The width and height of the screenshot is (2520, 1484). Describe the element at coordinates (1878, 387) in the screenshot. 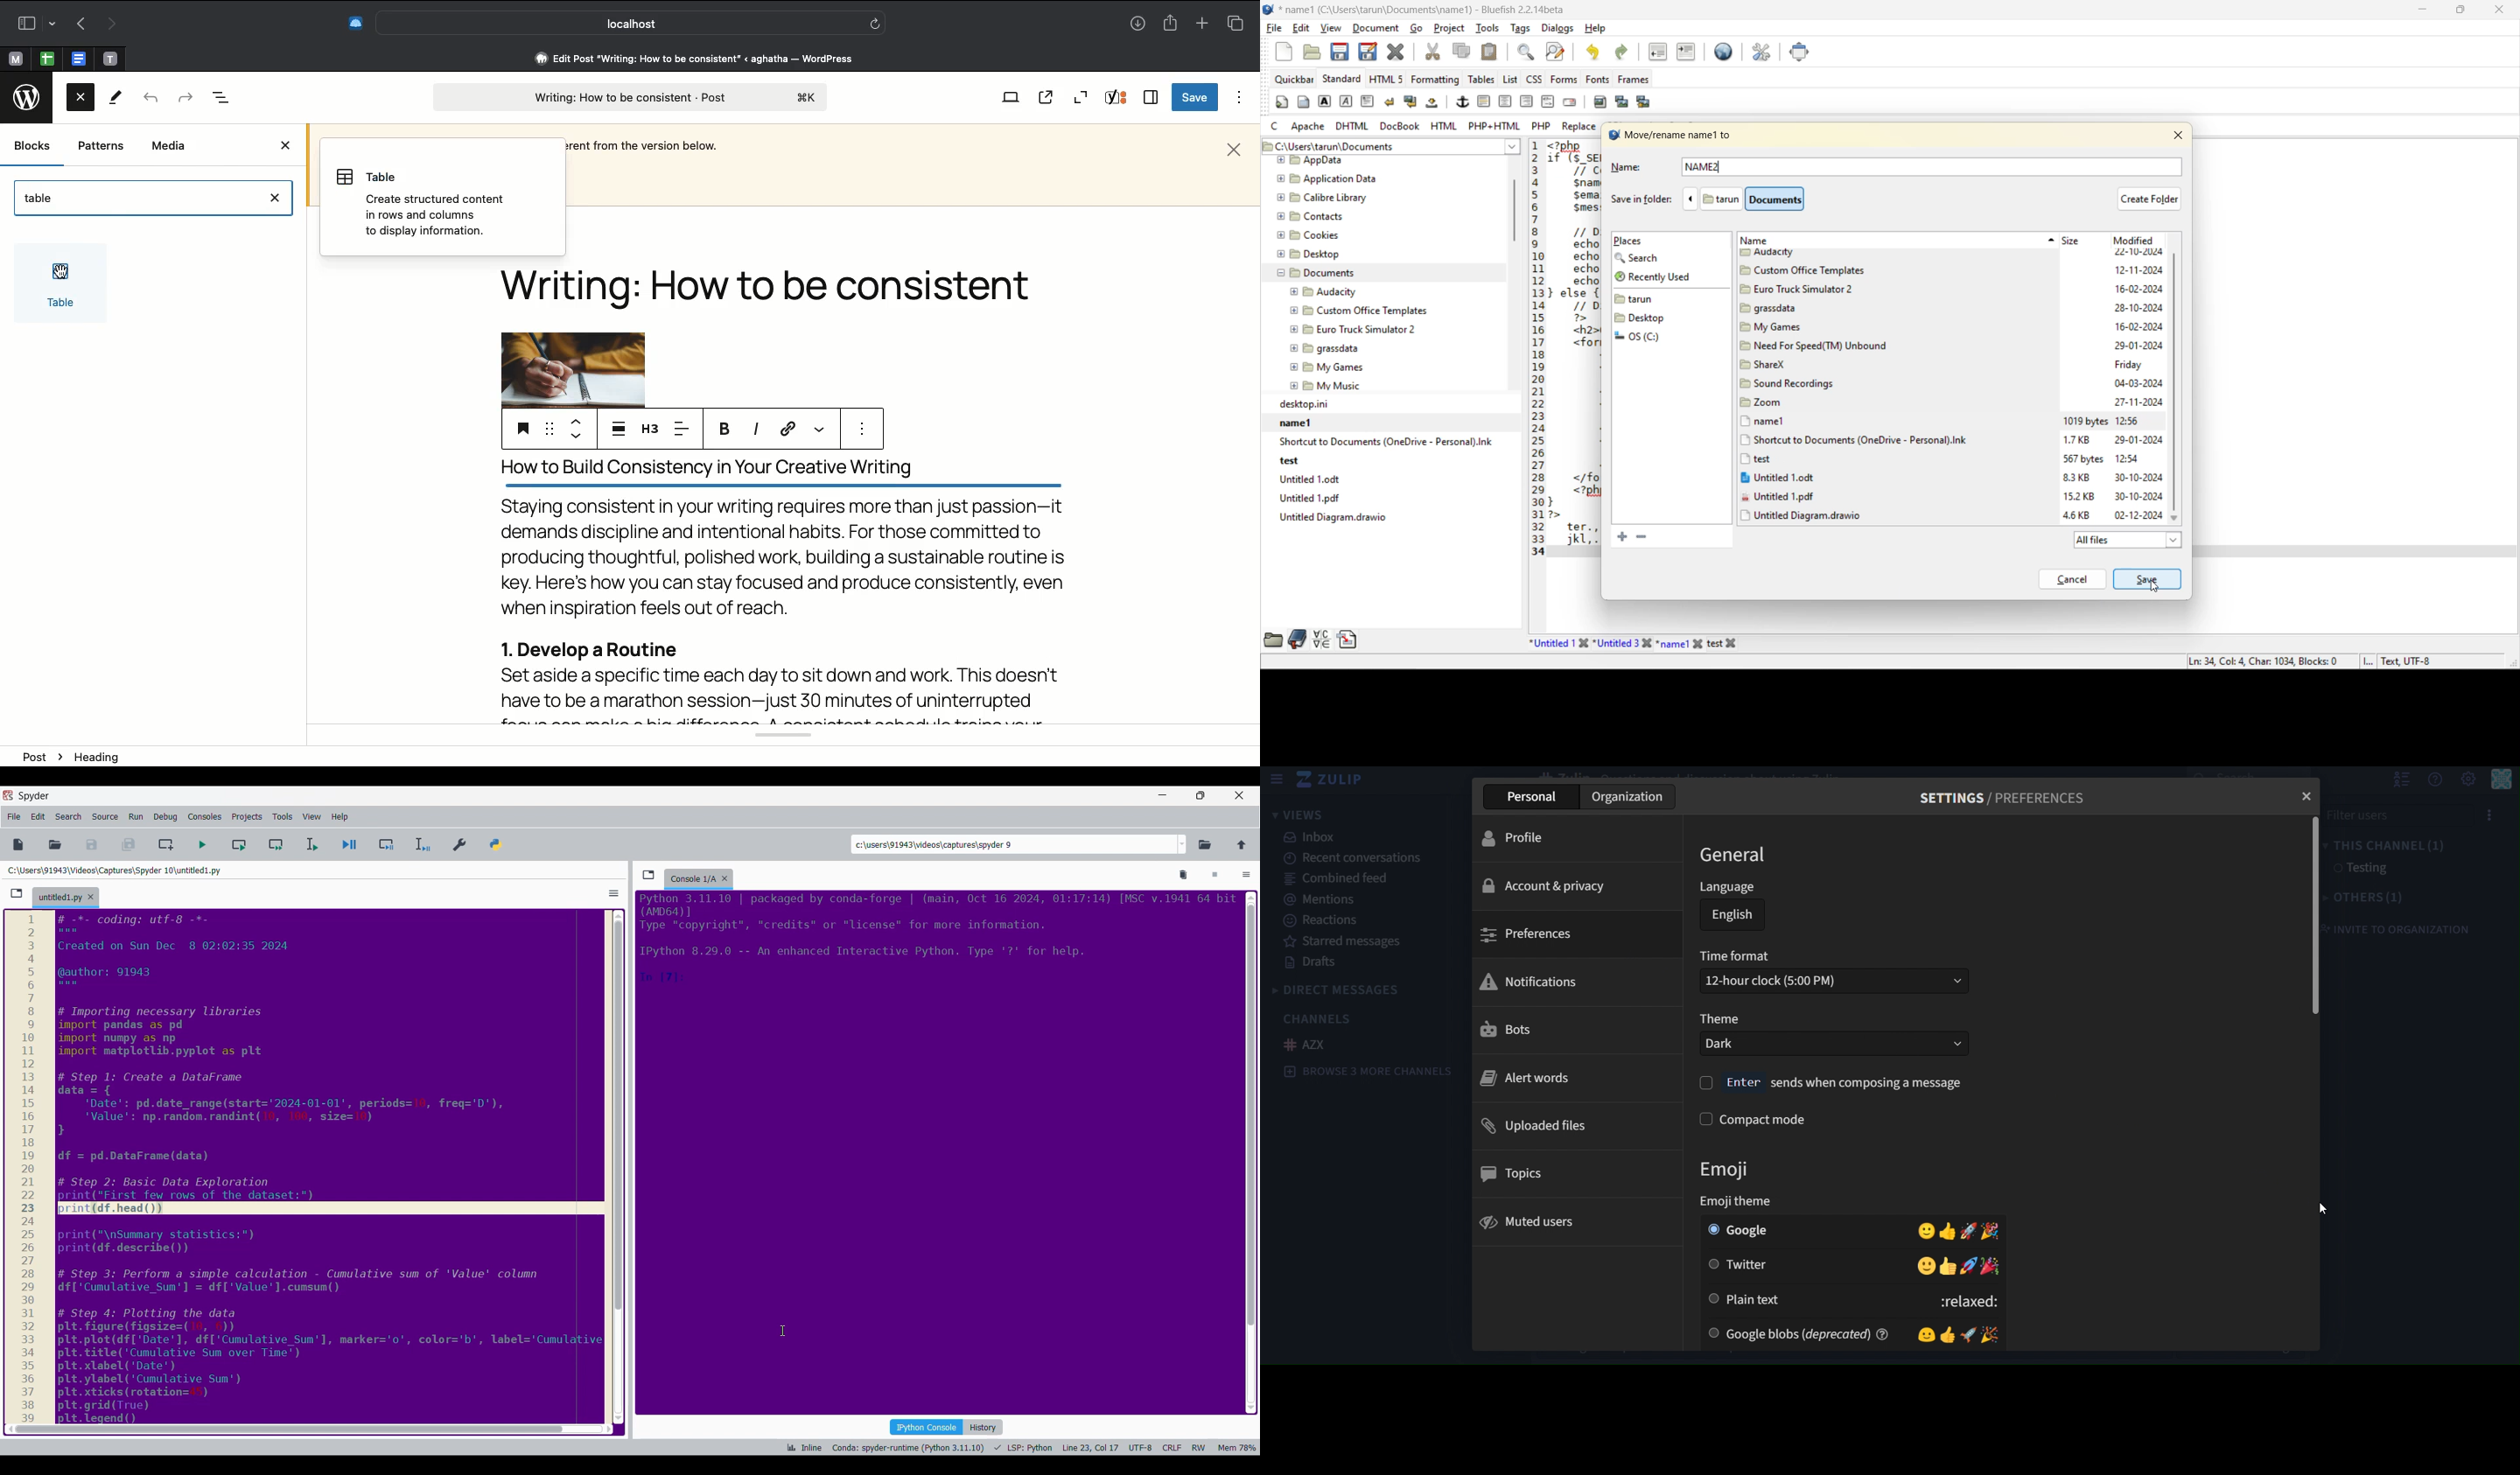

I see `titles of current folders and files` at that location.